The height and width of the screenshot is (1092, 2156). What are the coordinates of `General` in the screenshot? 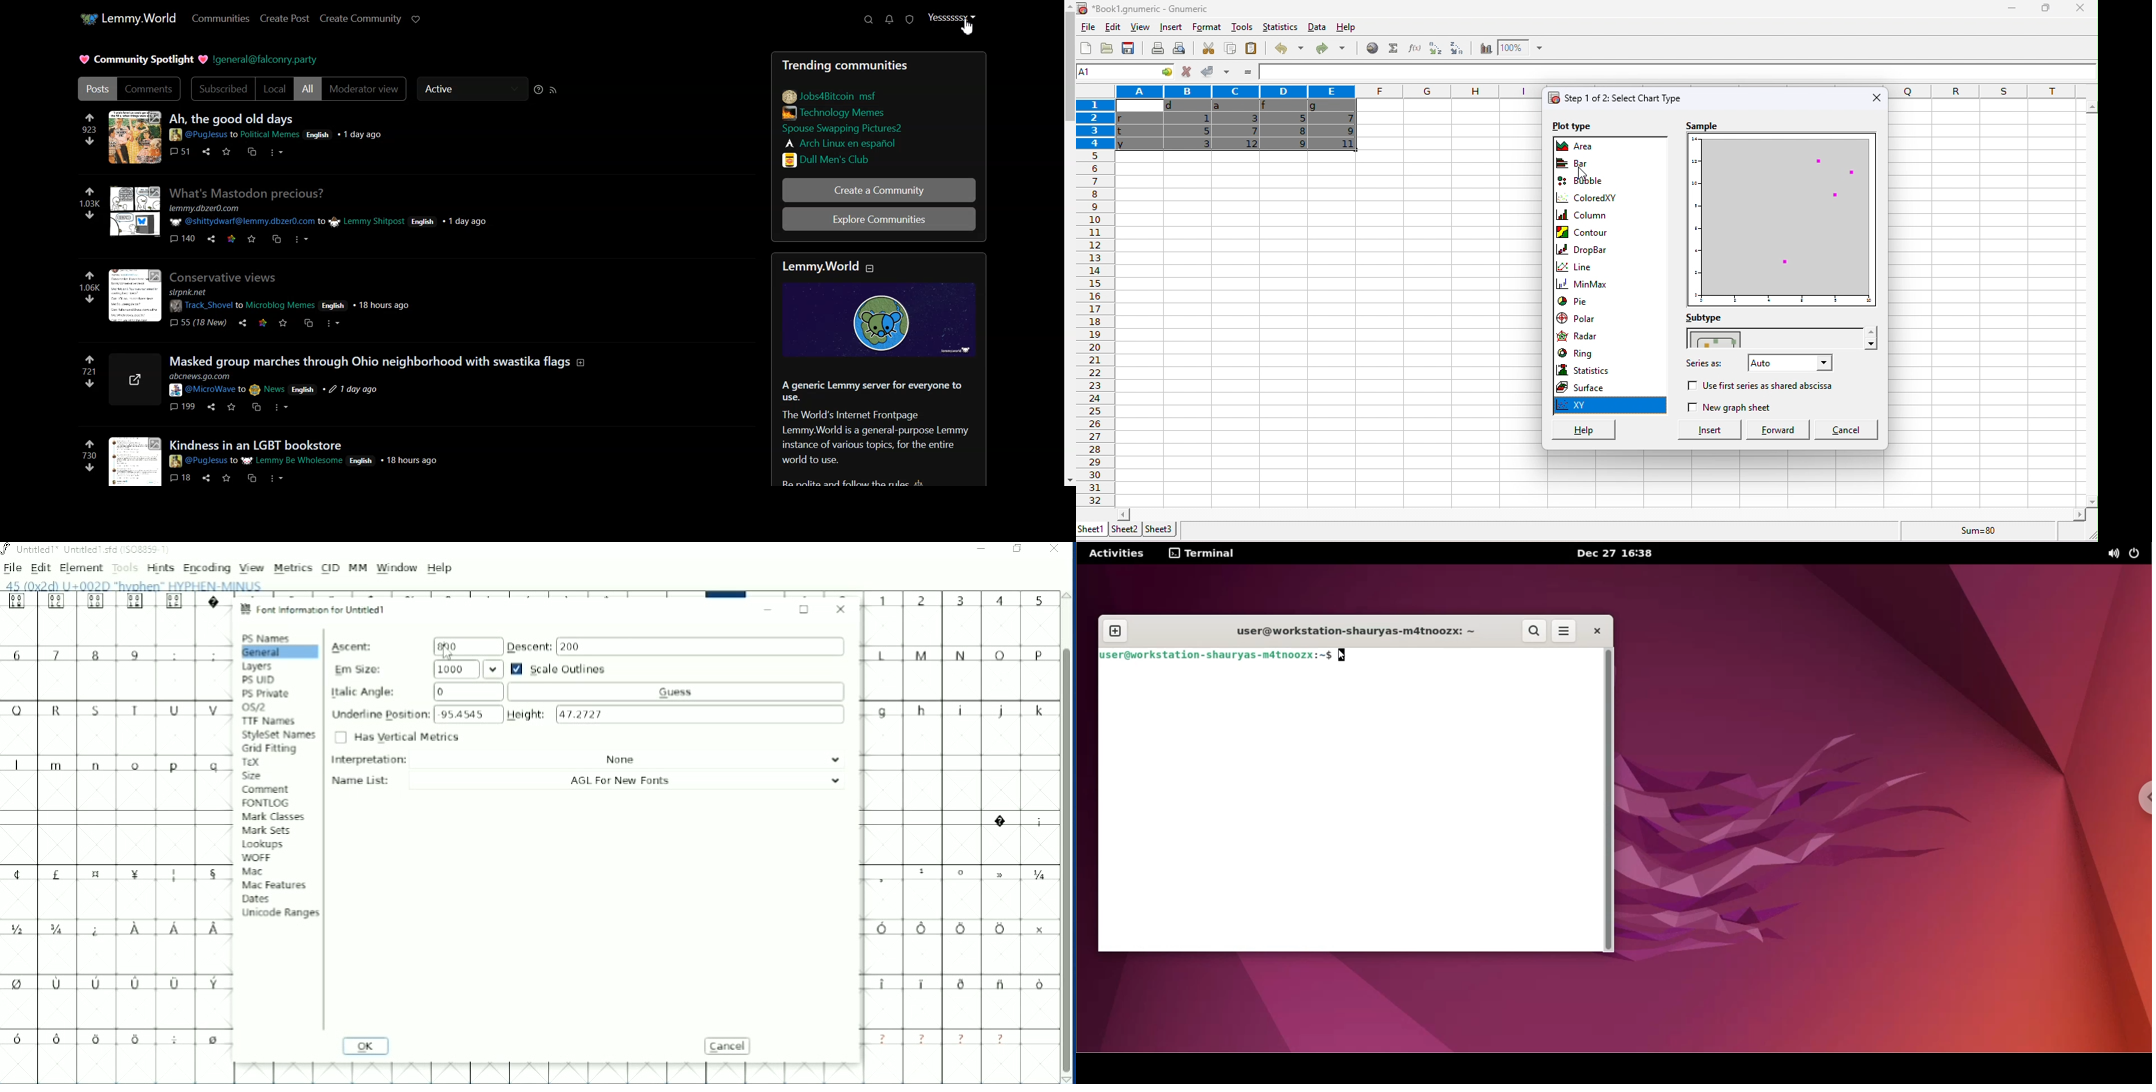 It's located at (278, 652).